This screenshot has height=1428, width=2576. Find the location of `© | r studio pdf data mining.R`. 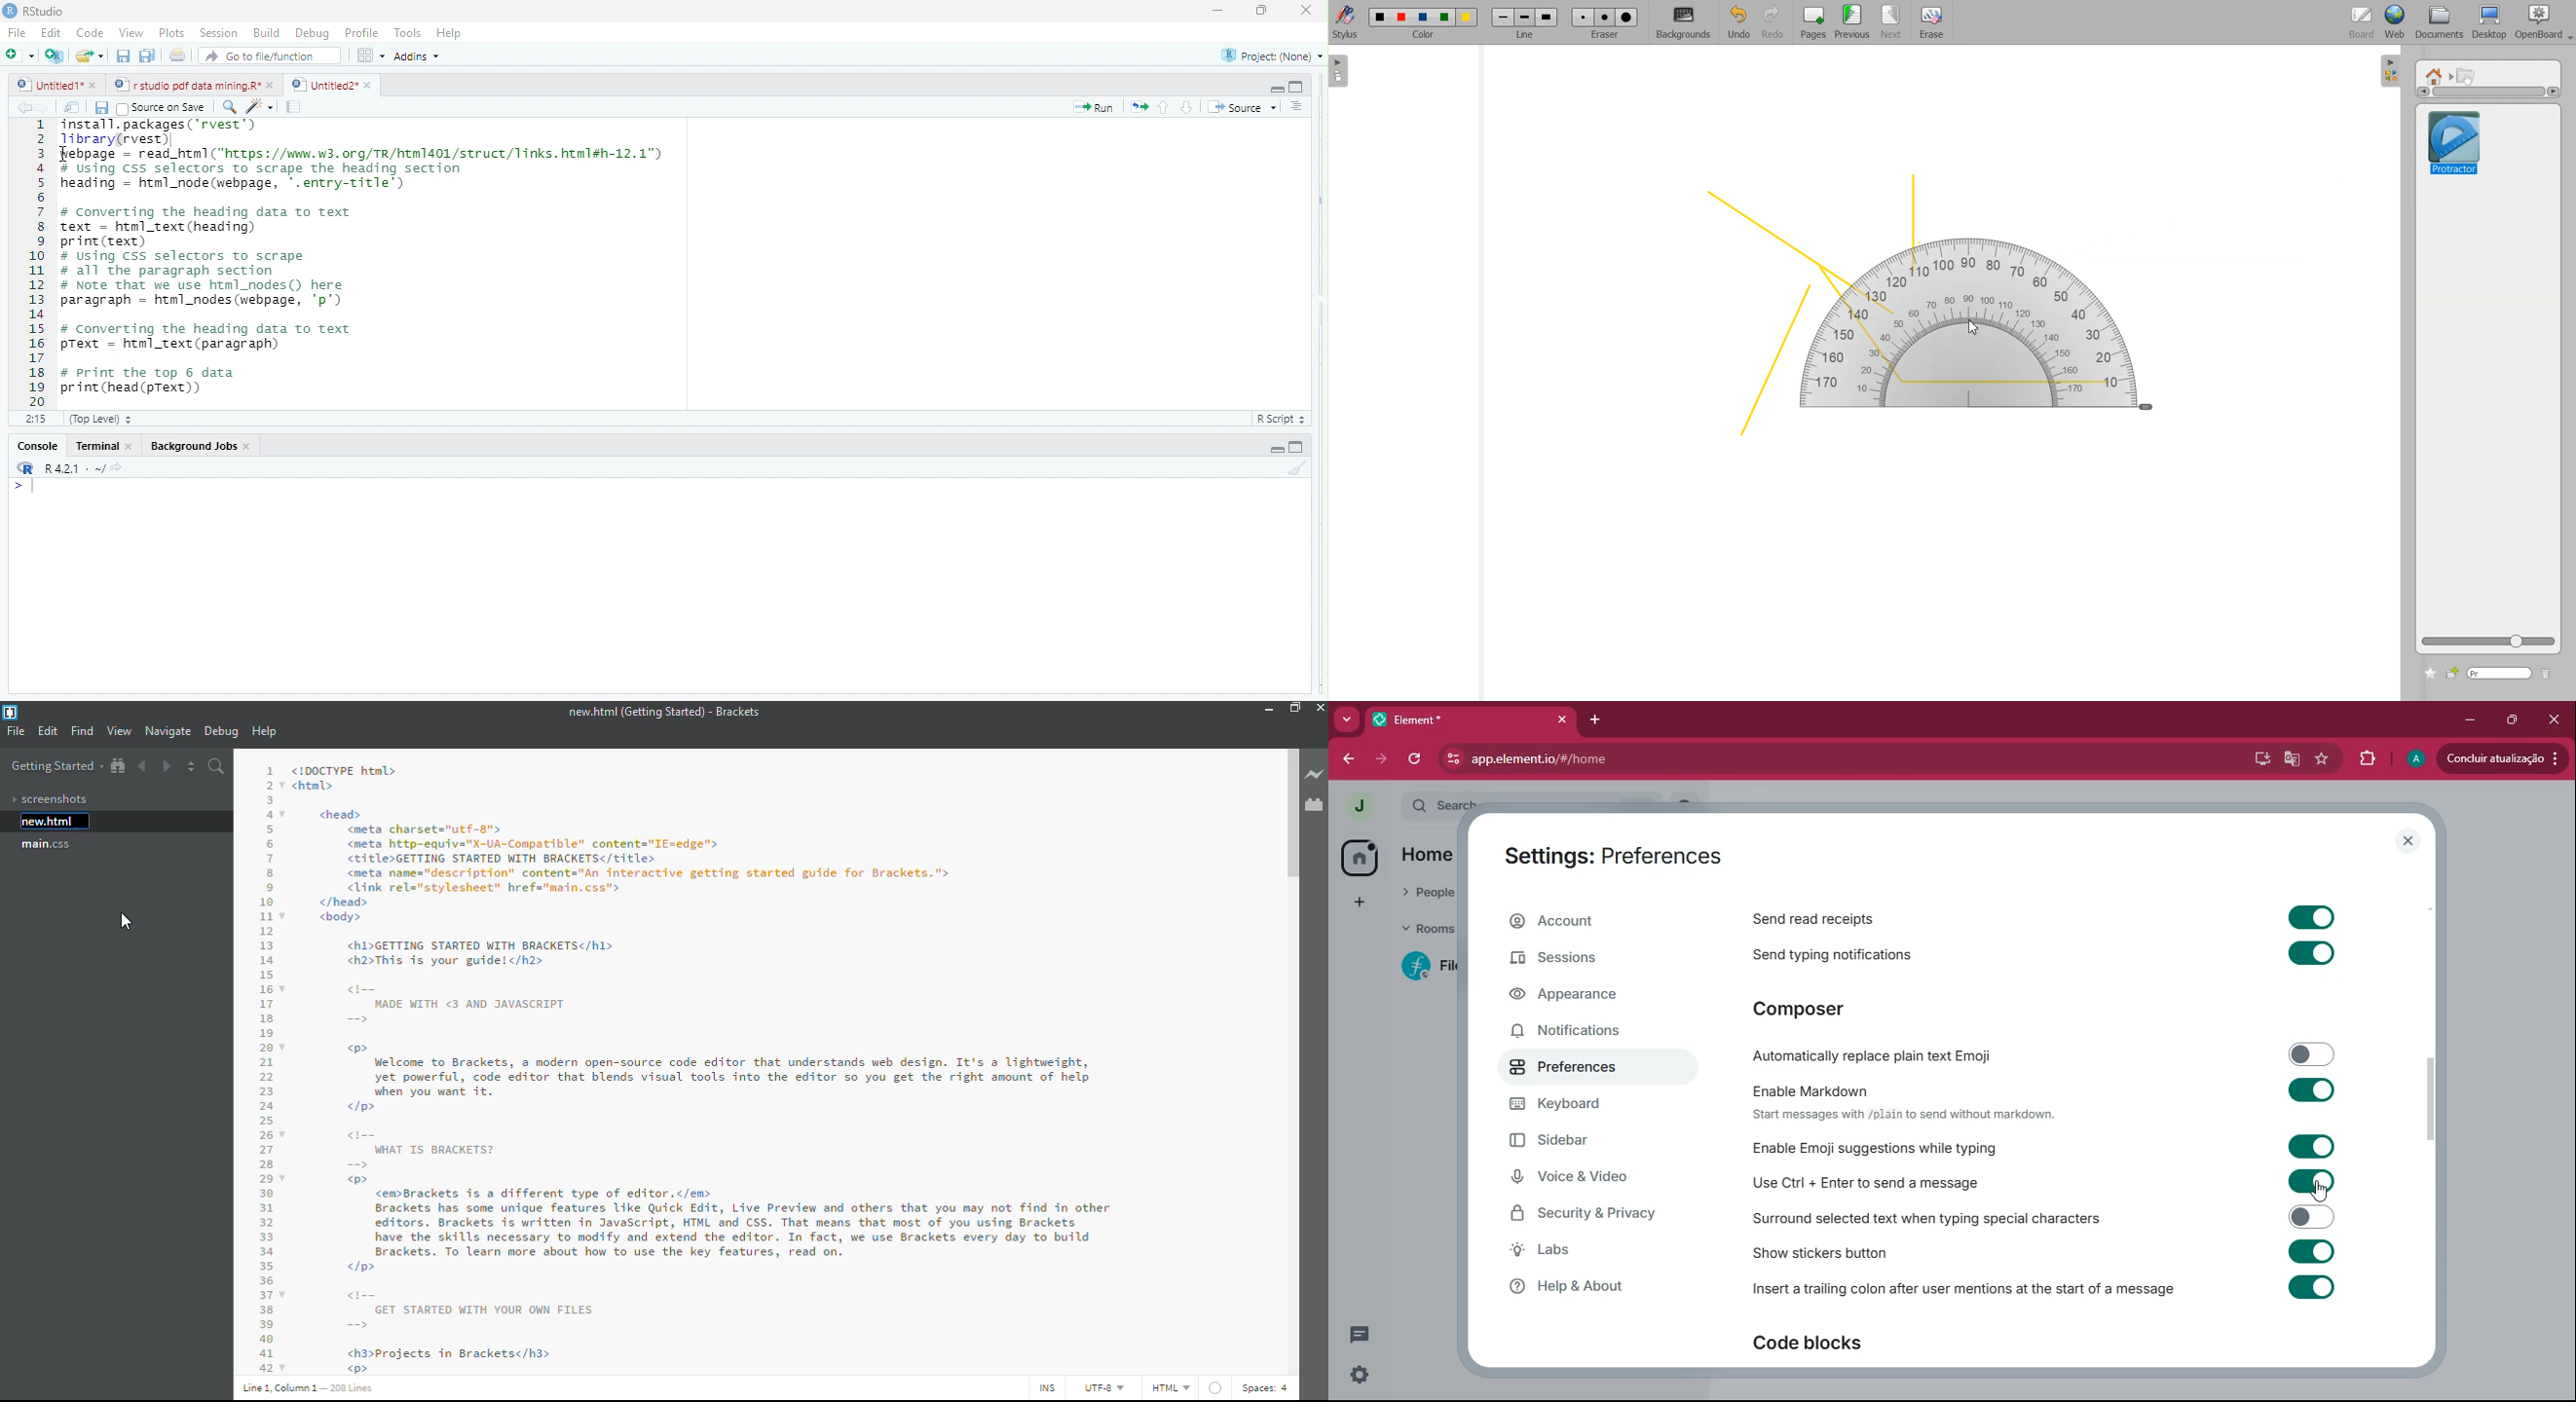

© | r studio pdf data mining.R is located at coordinates (189, 86).